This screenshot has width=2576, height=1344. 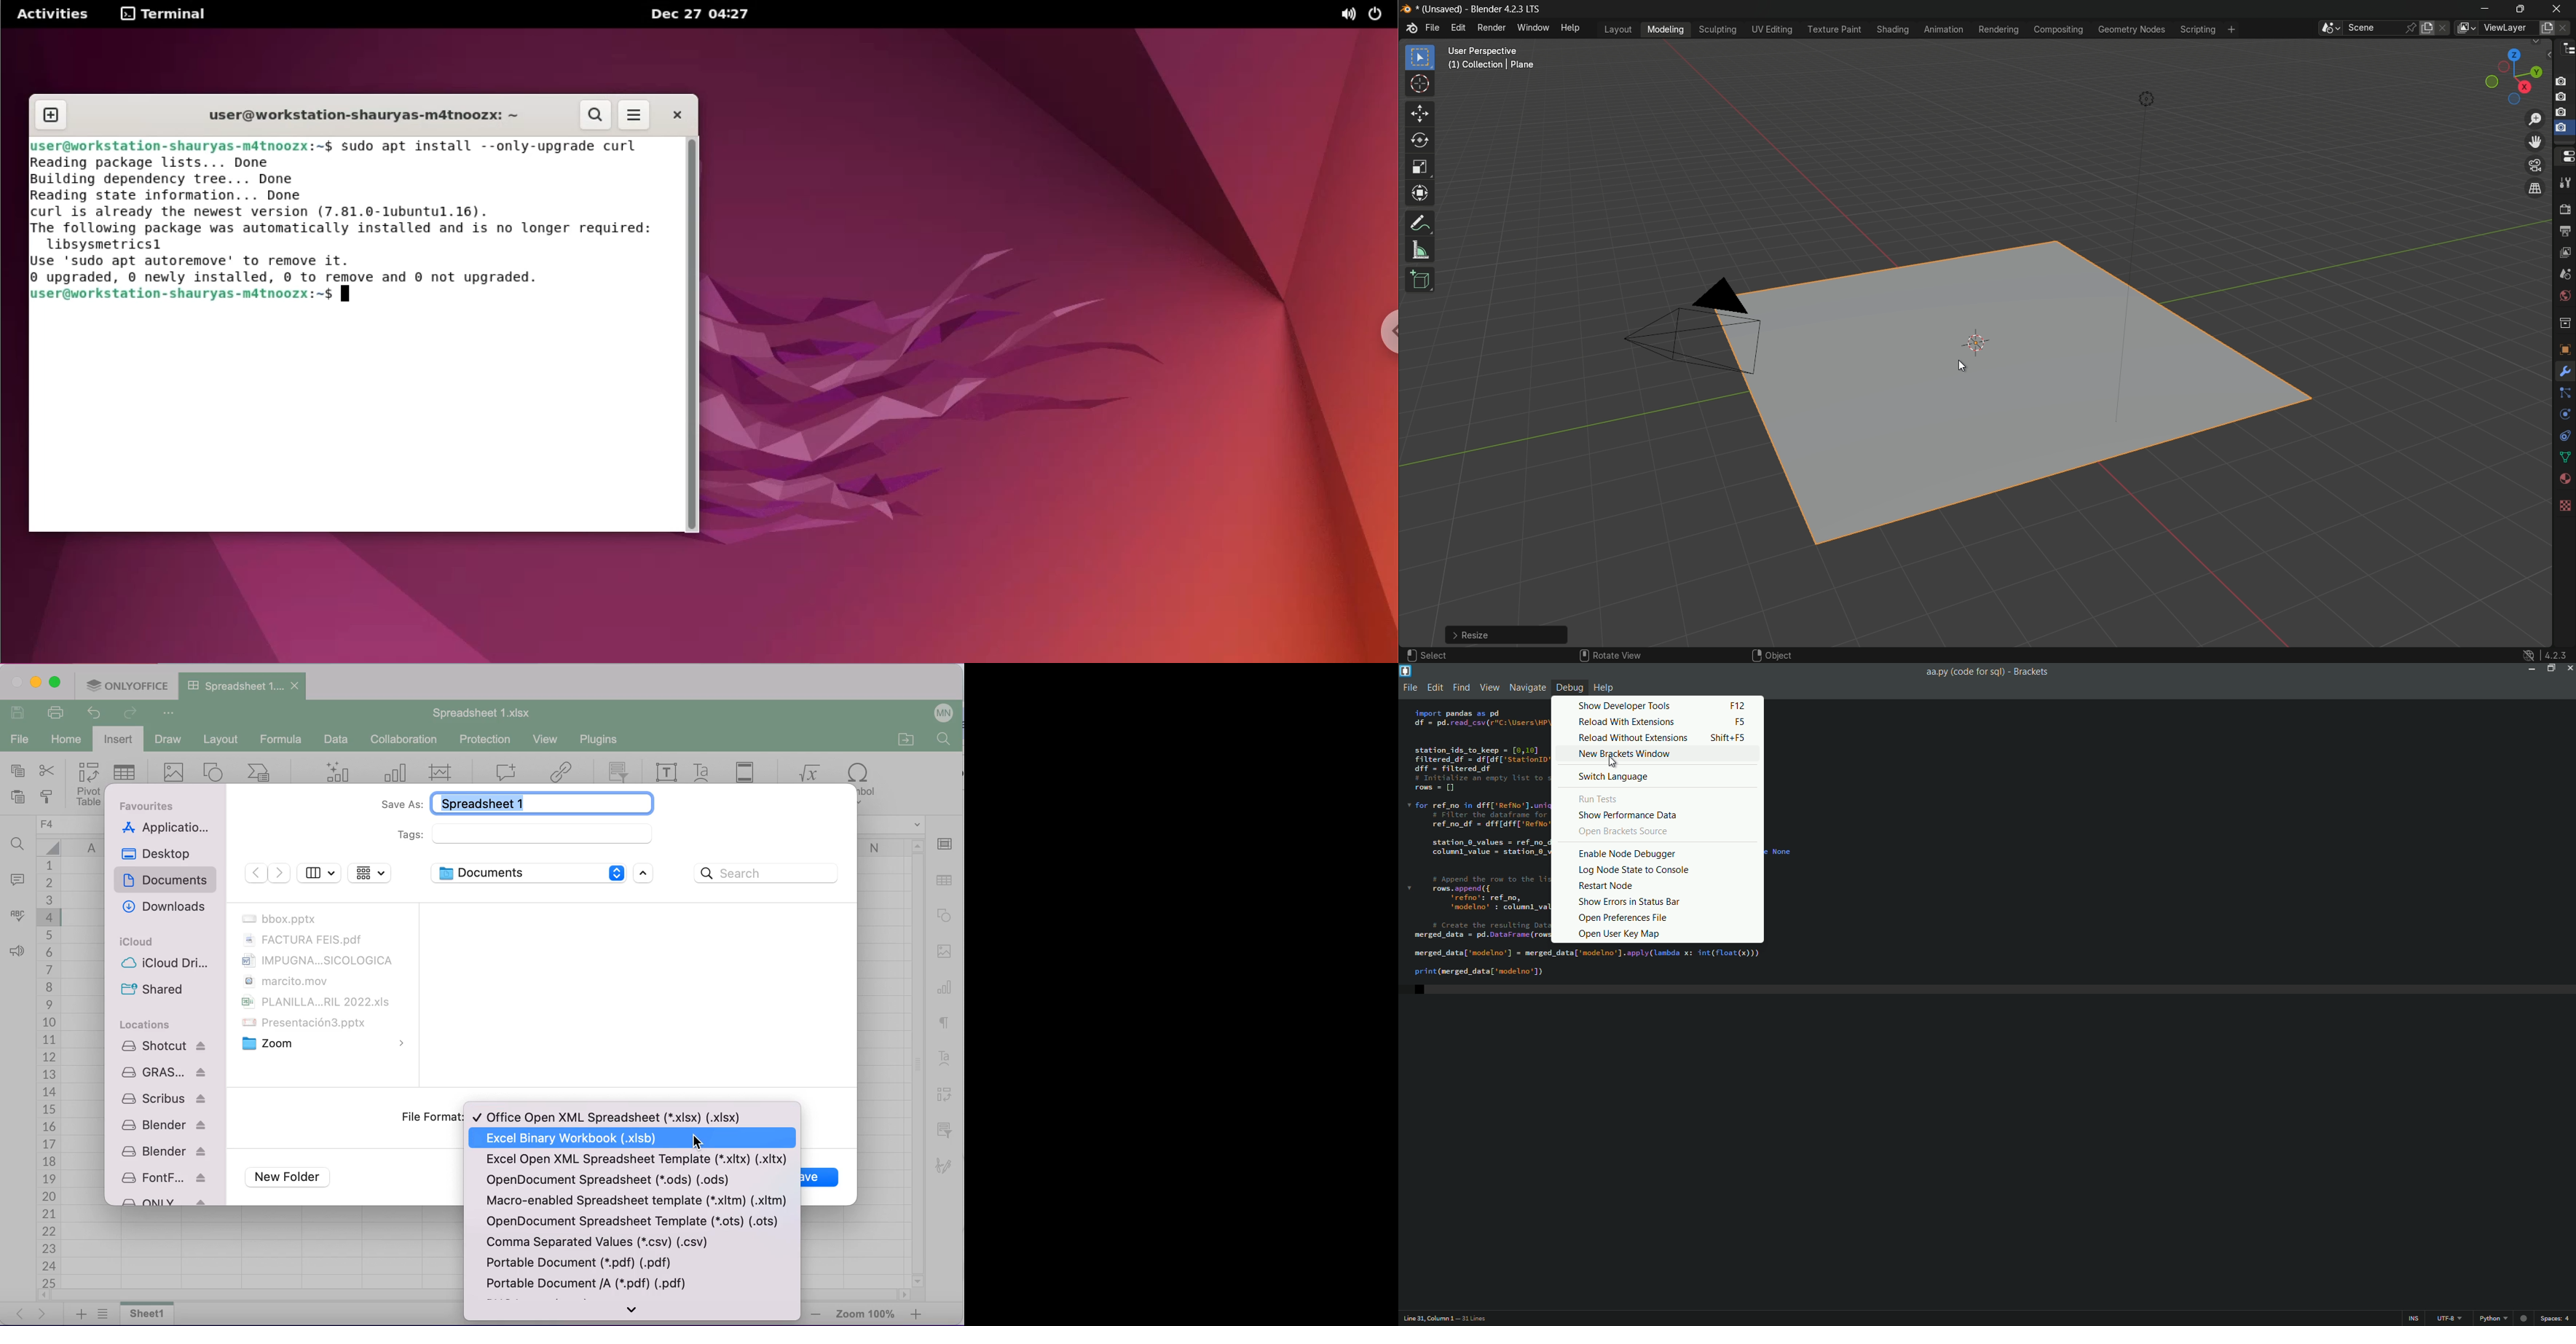 What do you see at coordinates (1421, 282) in the screenshot?
I see `add cube` at bounding box center [1421, 282].